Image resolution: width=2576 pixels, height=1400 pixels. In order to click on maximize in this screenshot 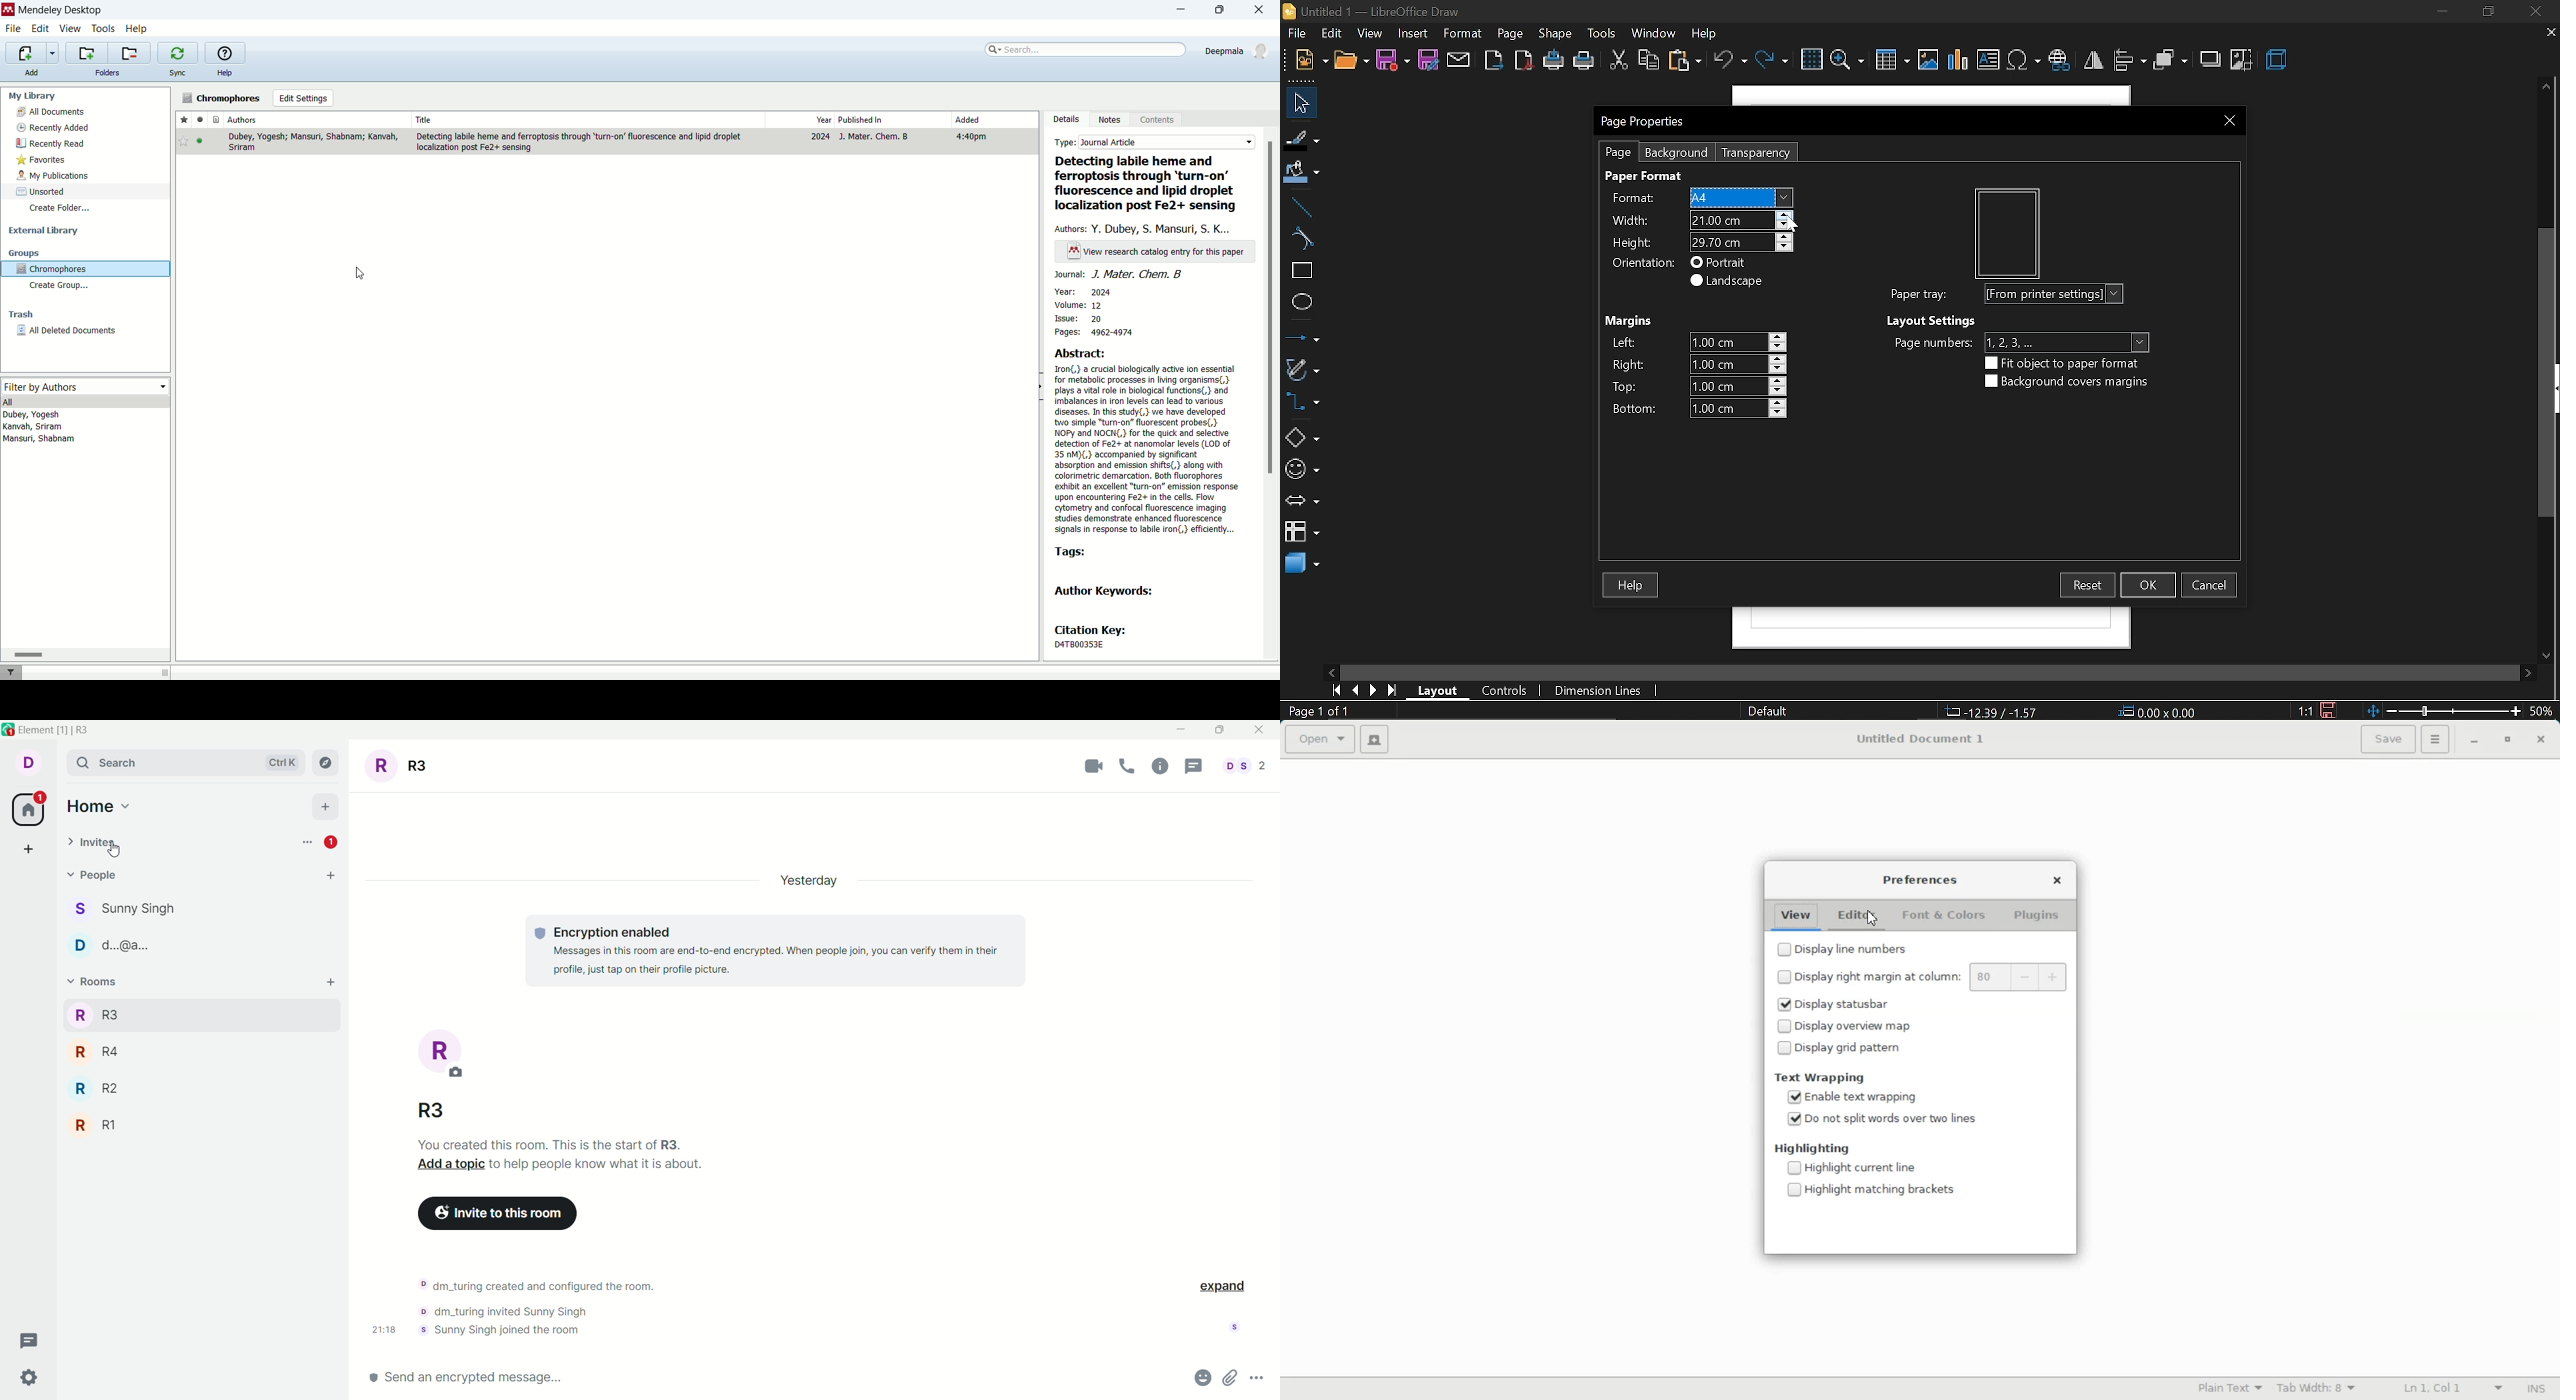, I will do `click(1219, 731)`.